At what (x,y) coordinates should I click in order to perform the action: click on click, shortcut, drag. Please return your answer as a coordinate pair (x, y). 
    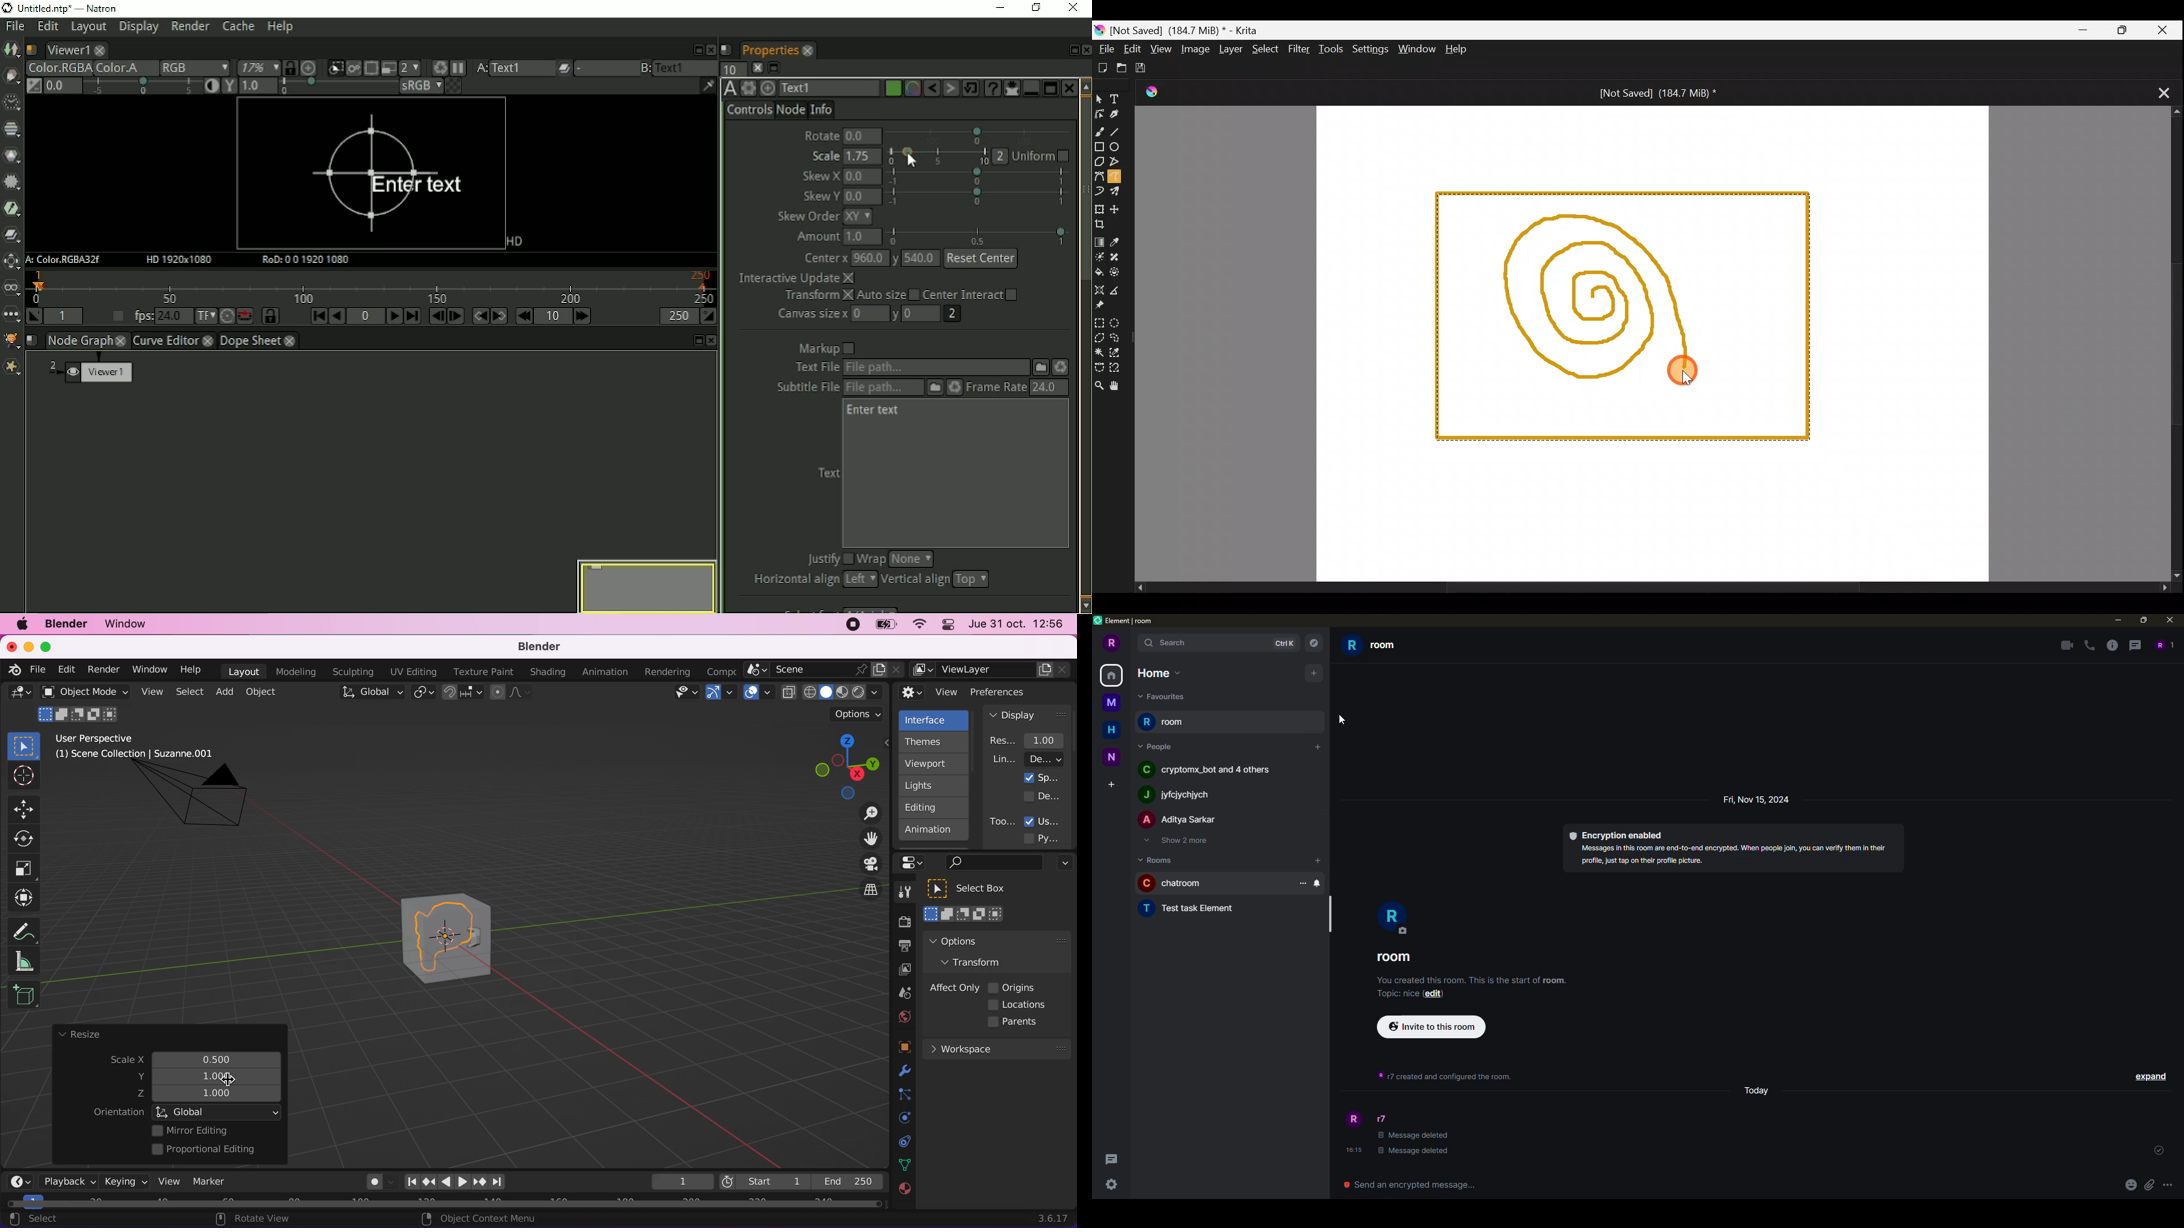
    Looking at the image, I should click on (844, 766).